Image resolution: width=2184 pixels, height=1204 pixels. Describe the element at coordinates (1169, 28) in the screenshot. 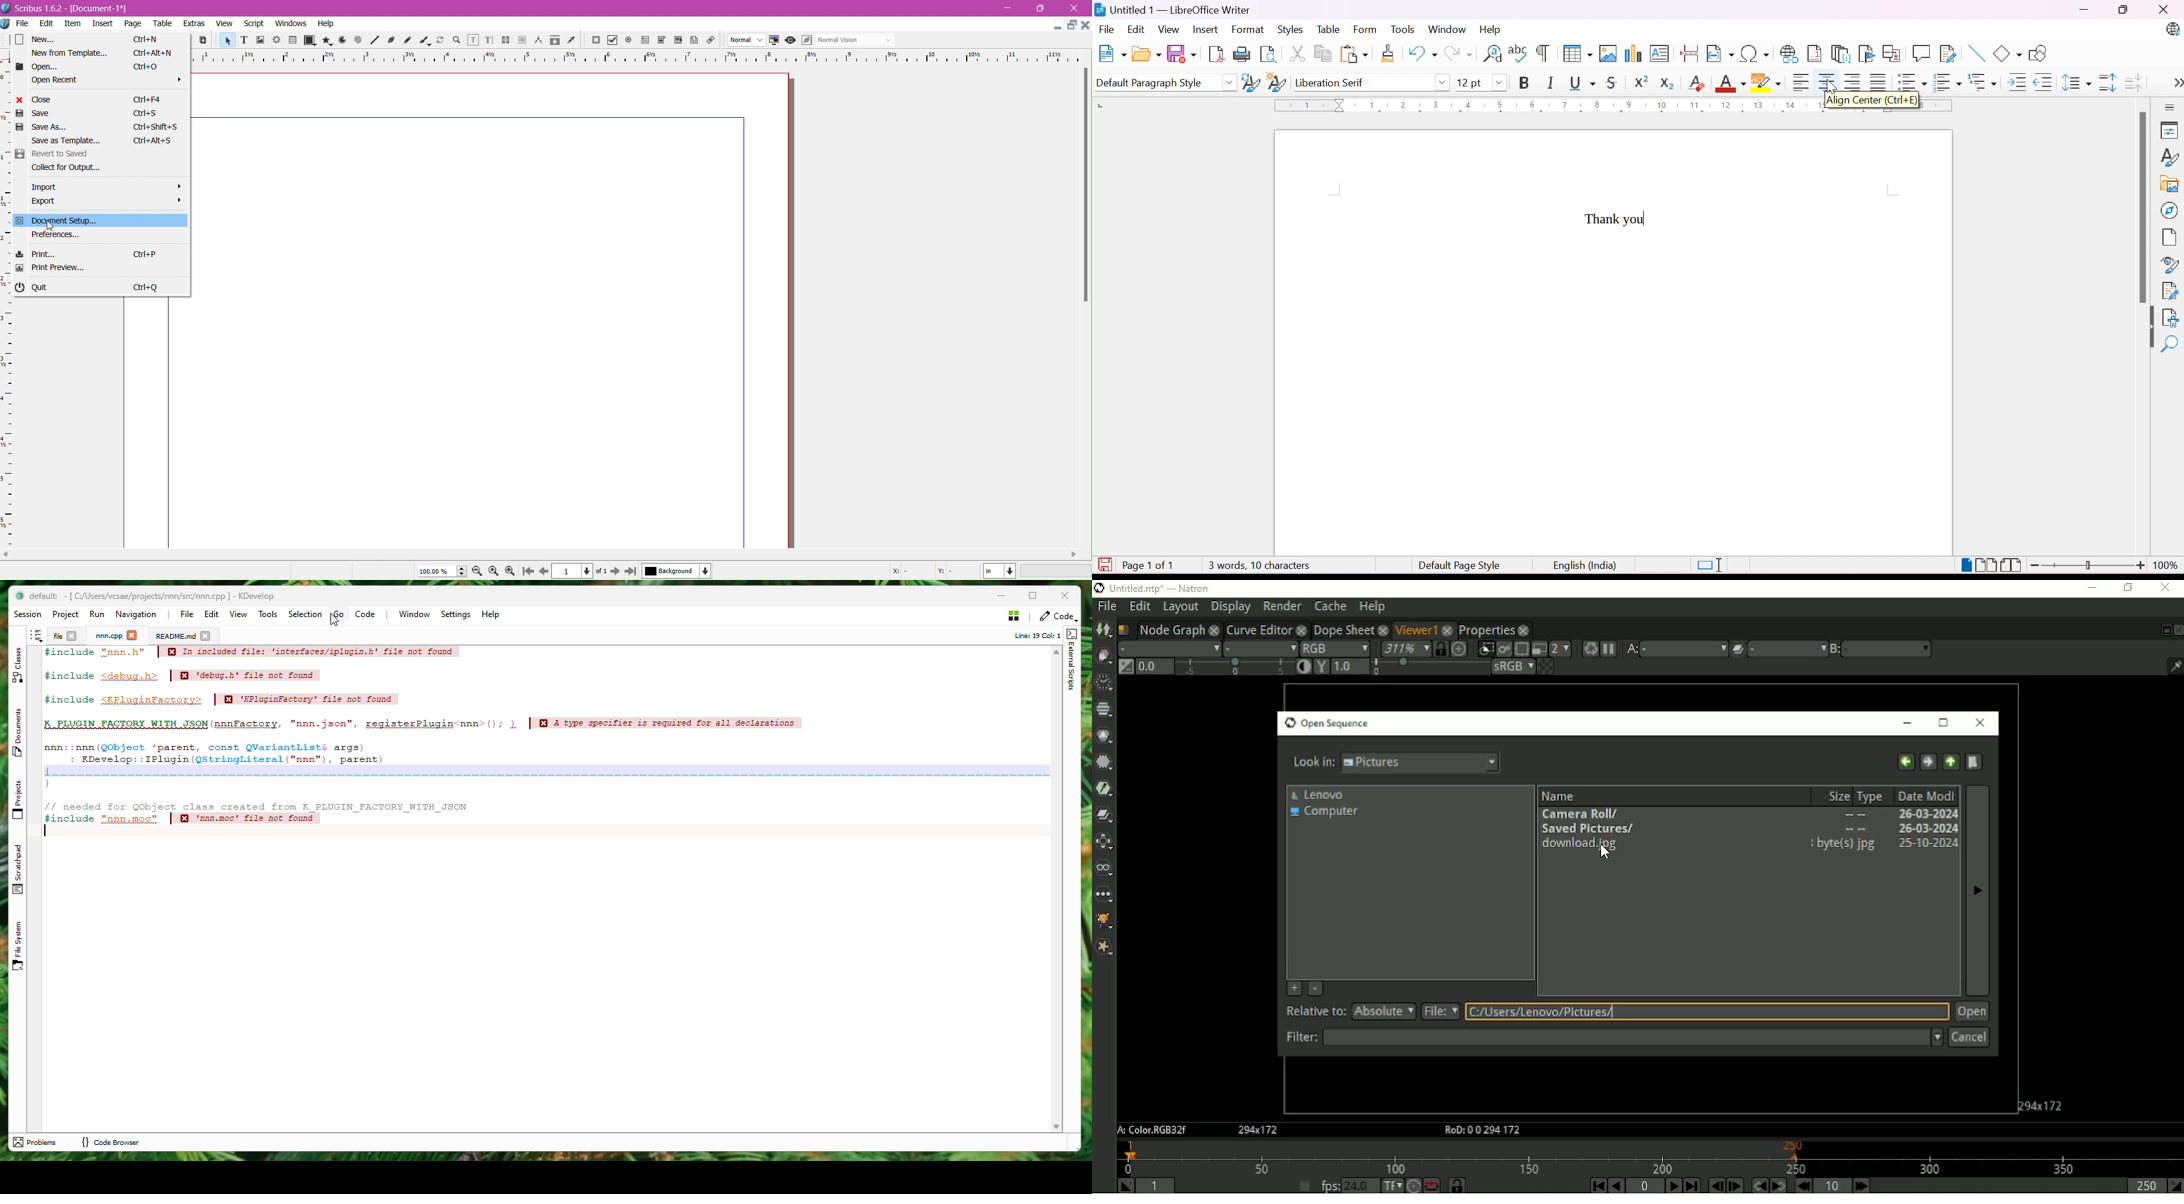

I see `View` at that location.